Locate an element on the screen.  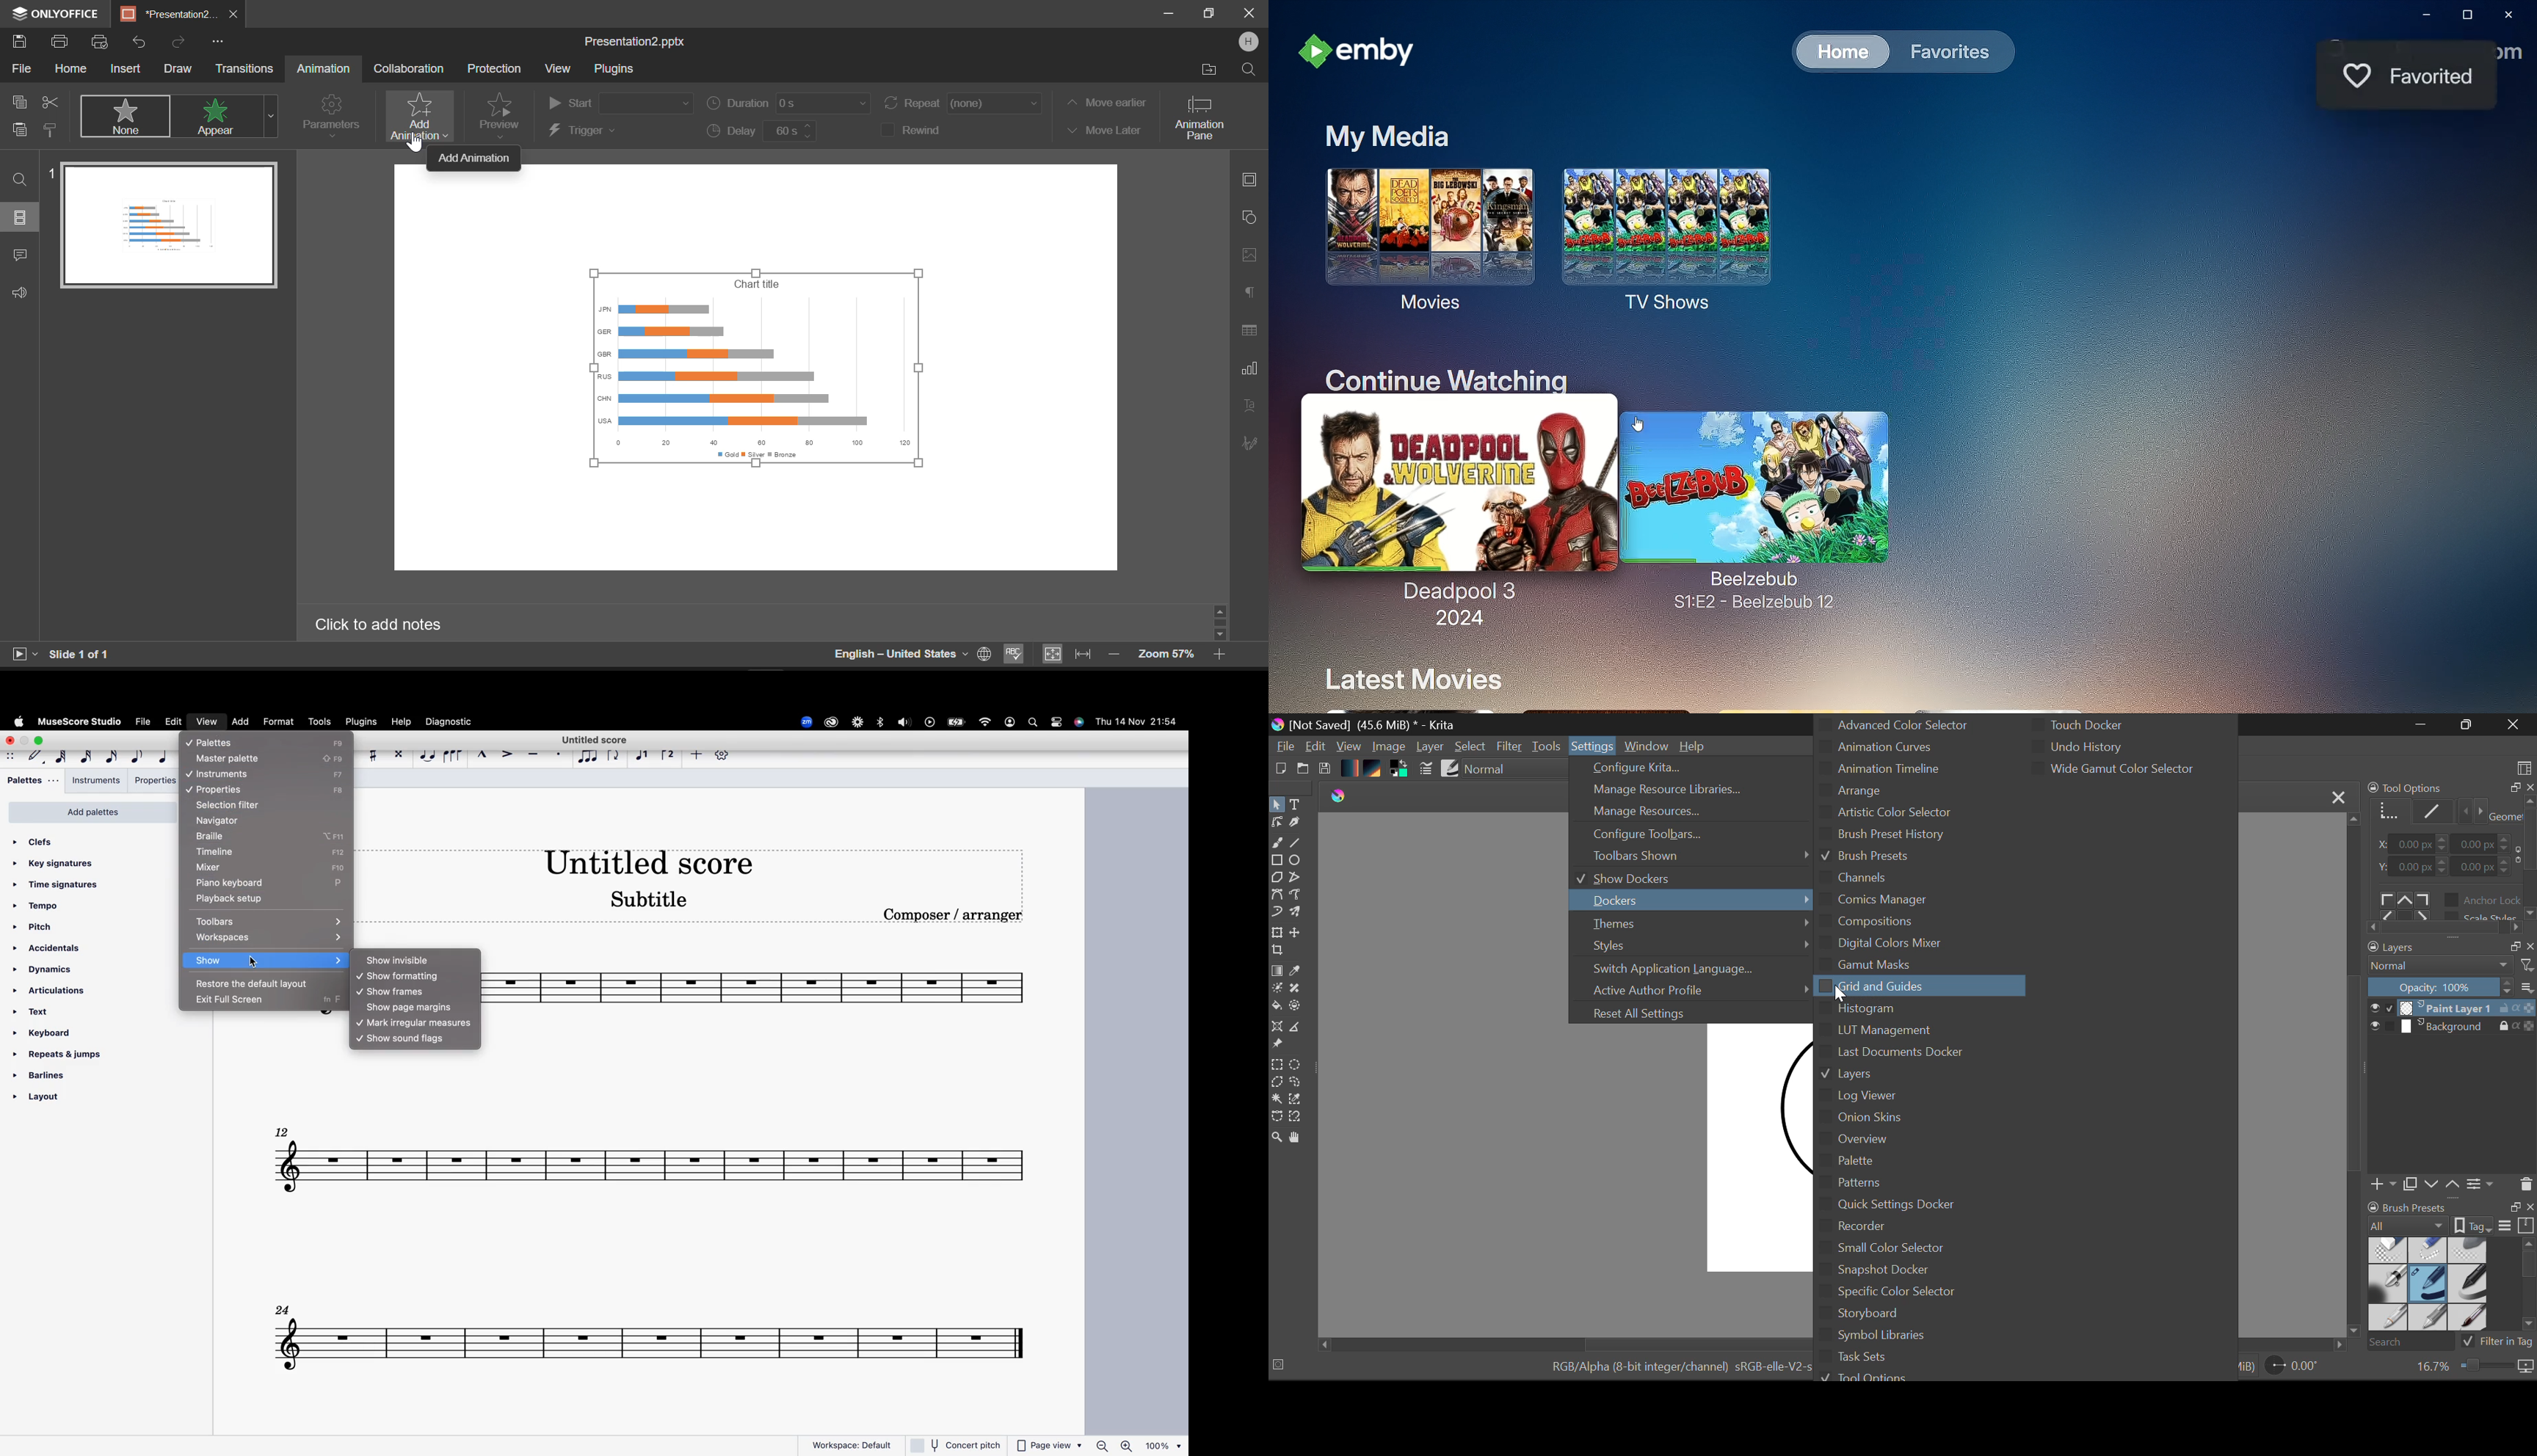
My Media is located at coordinates (1381, 135).